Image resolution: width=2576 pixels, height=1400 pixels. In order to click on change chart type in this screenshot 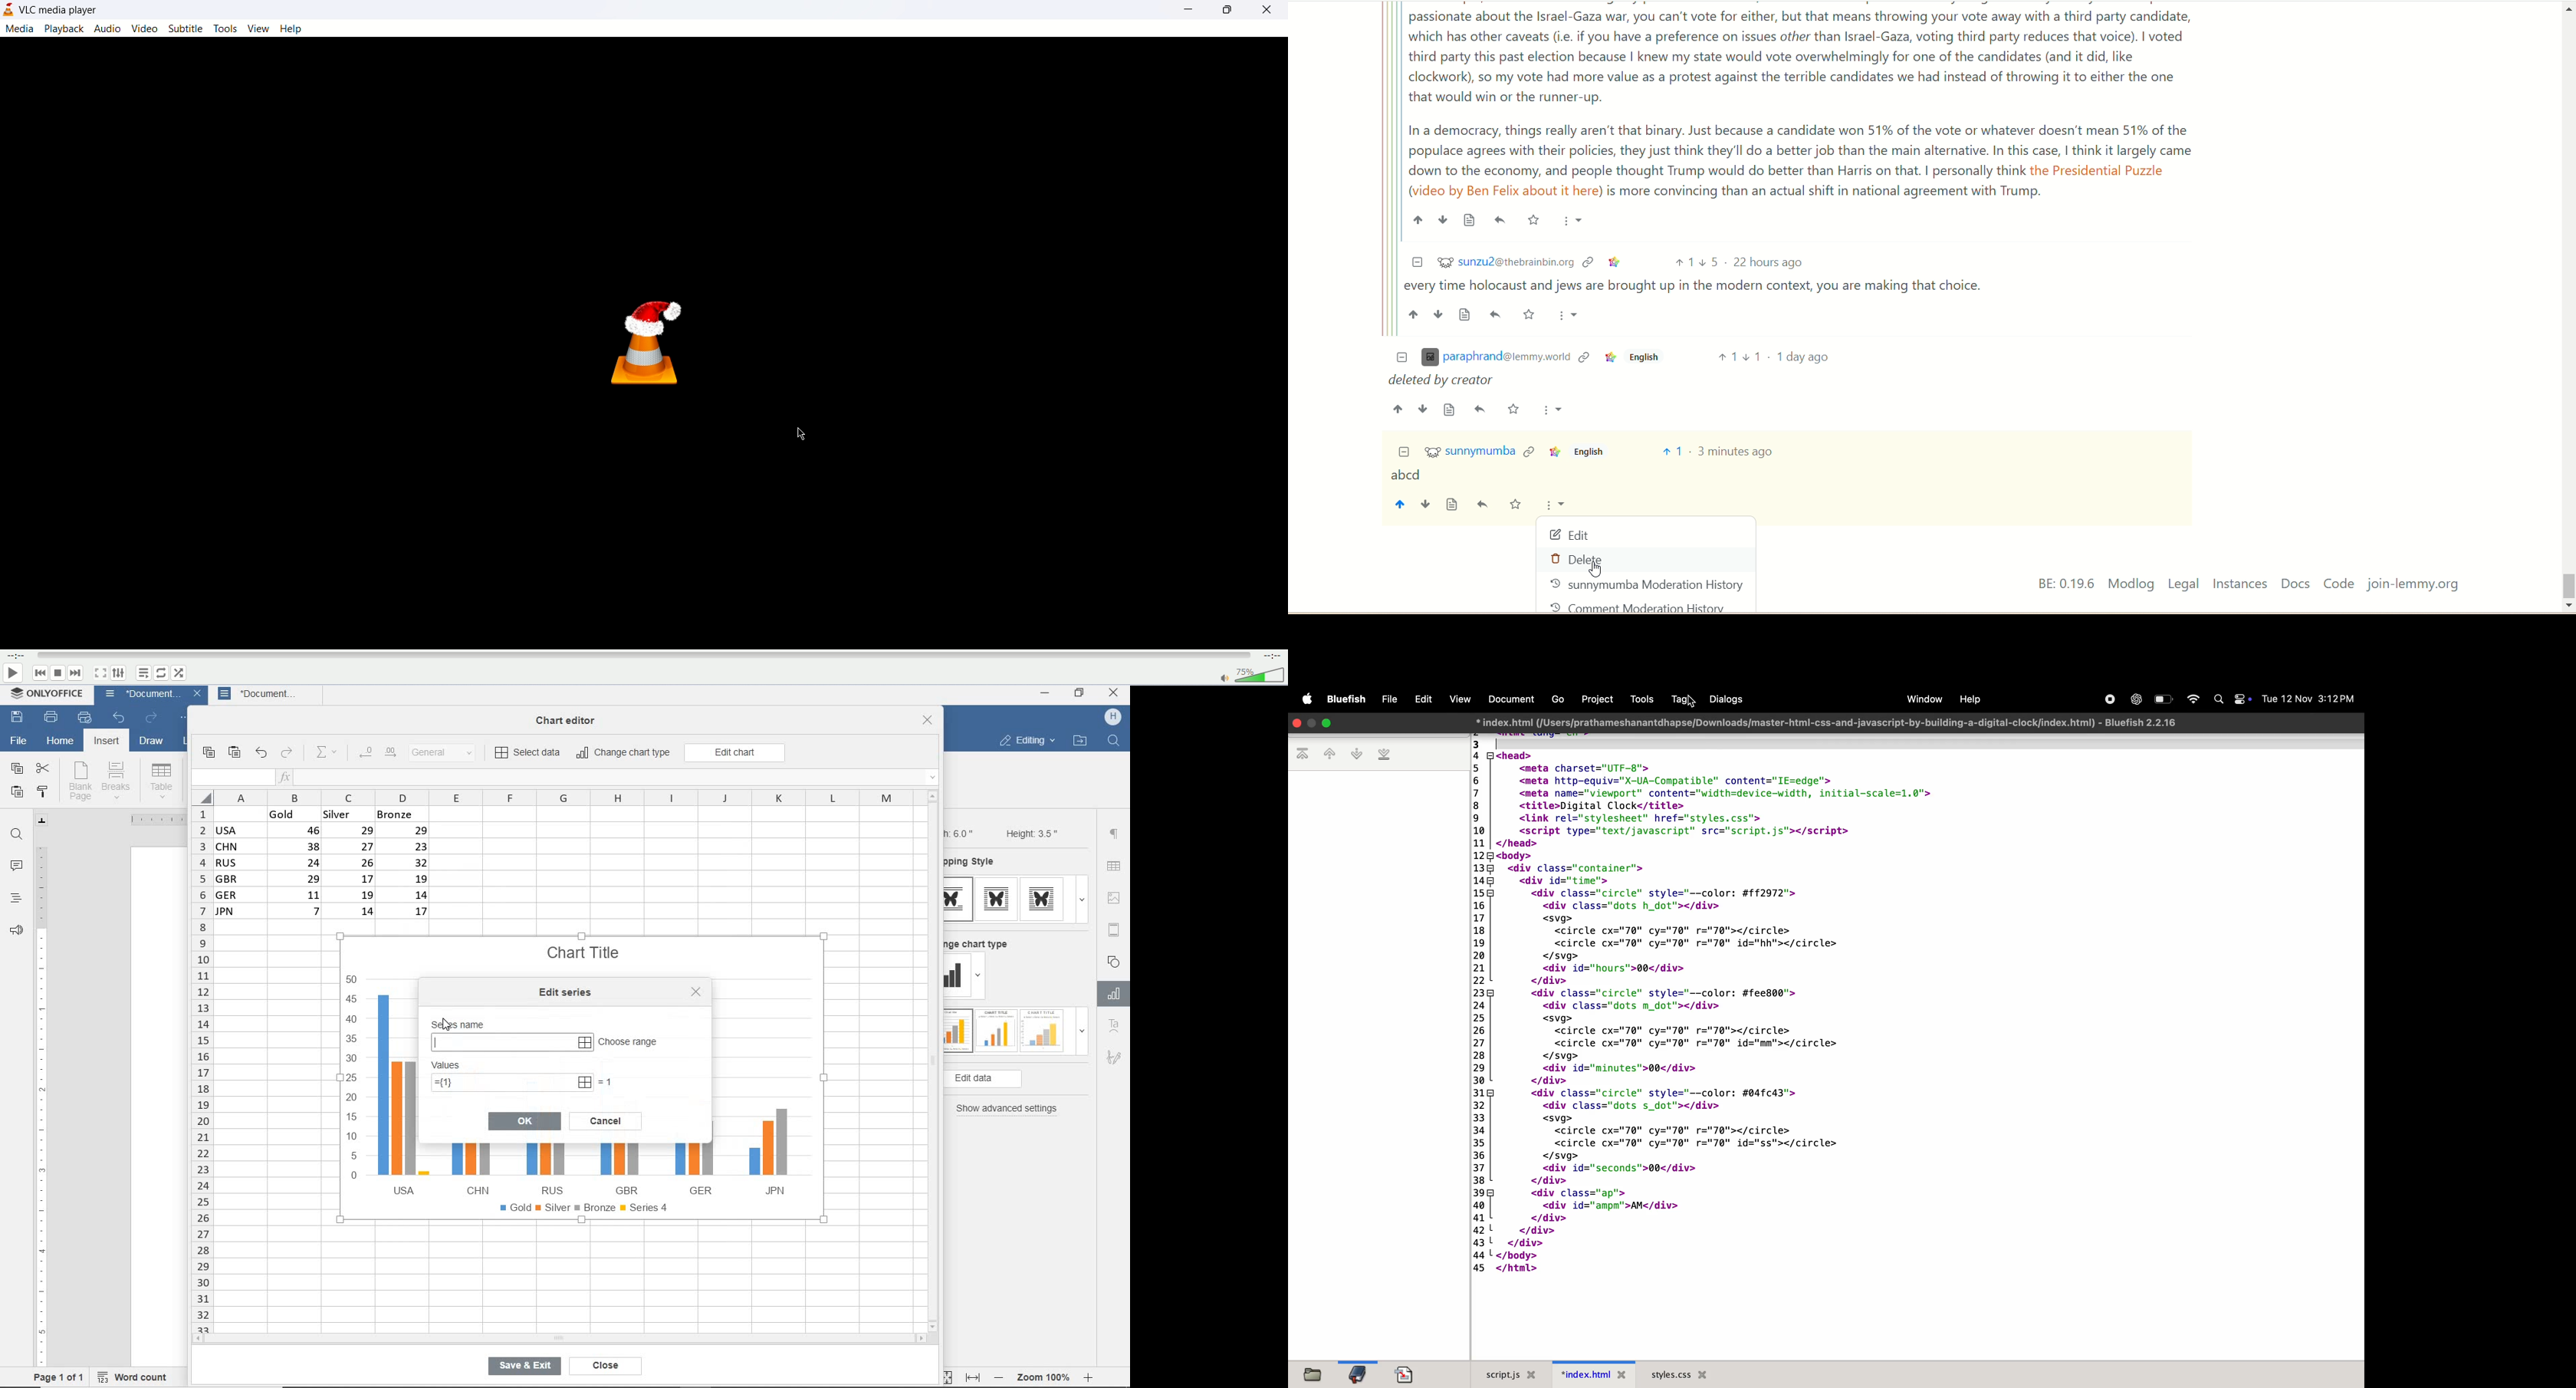, I will do `click(981, 942)`.